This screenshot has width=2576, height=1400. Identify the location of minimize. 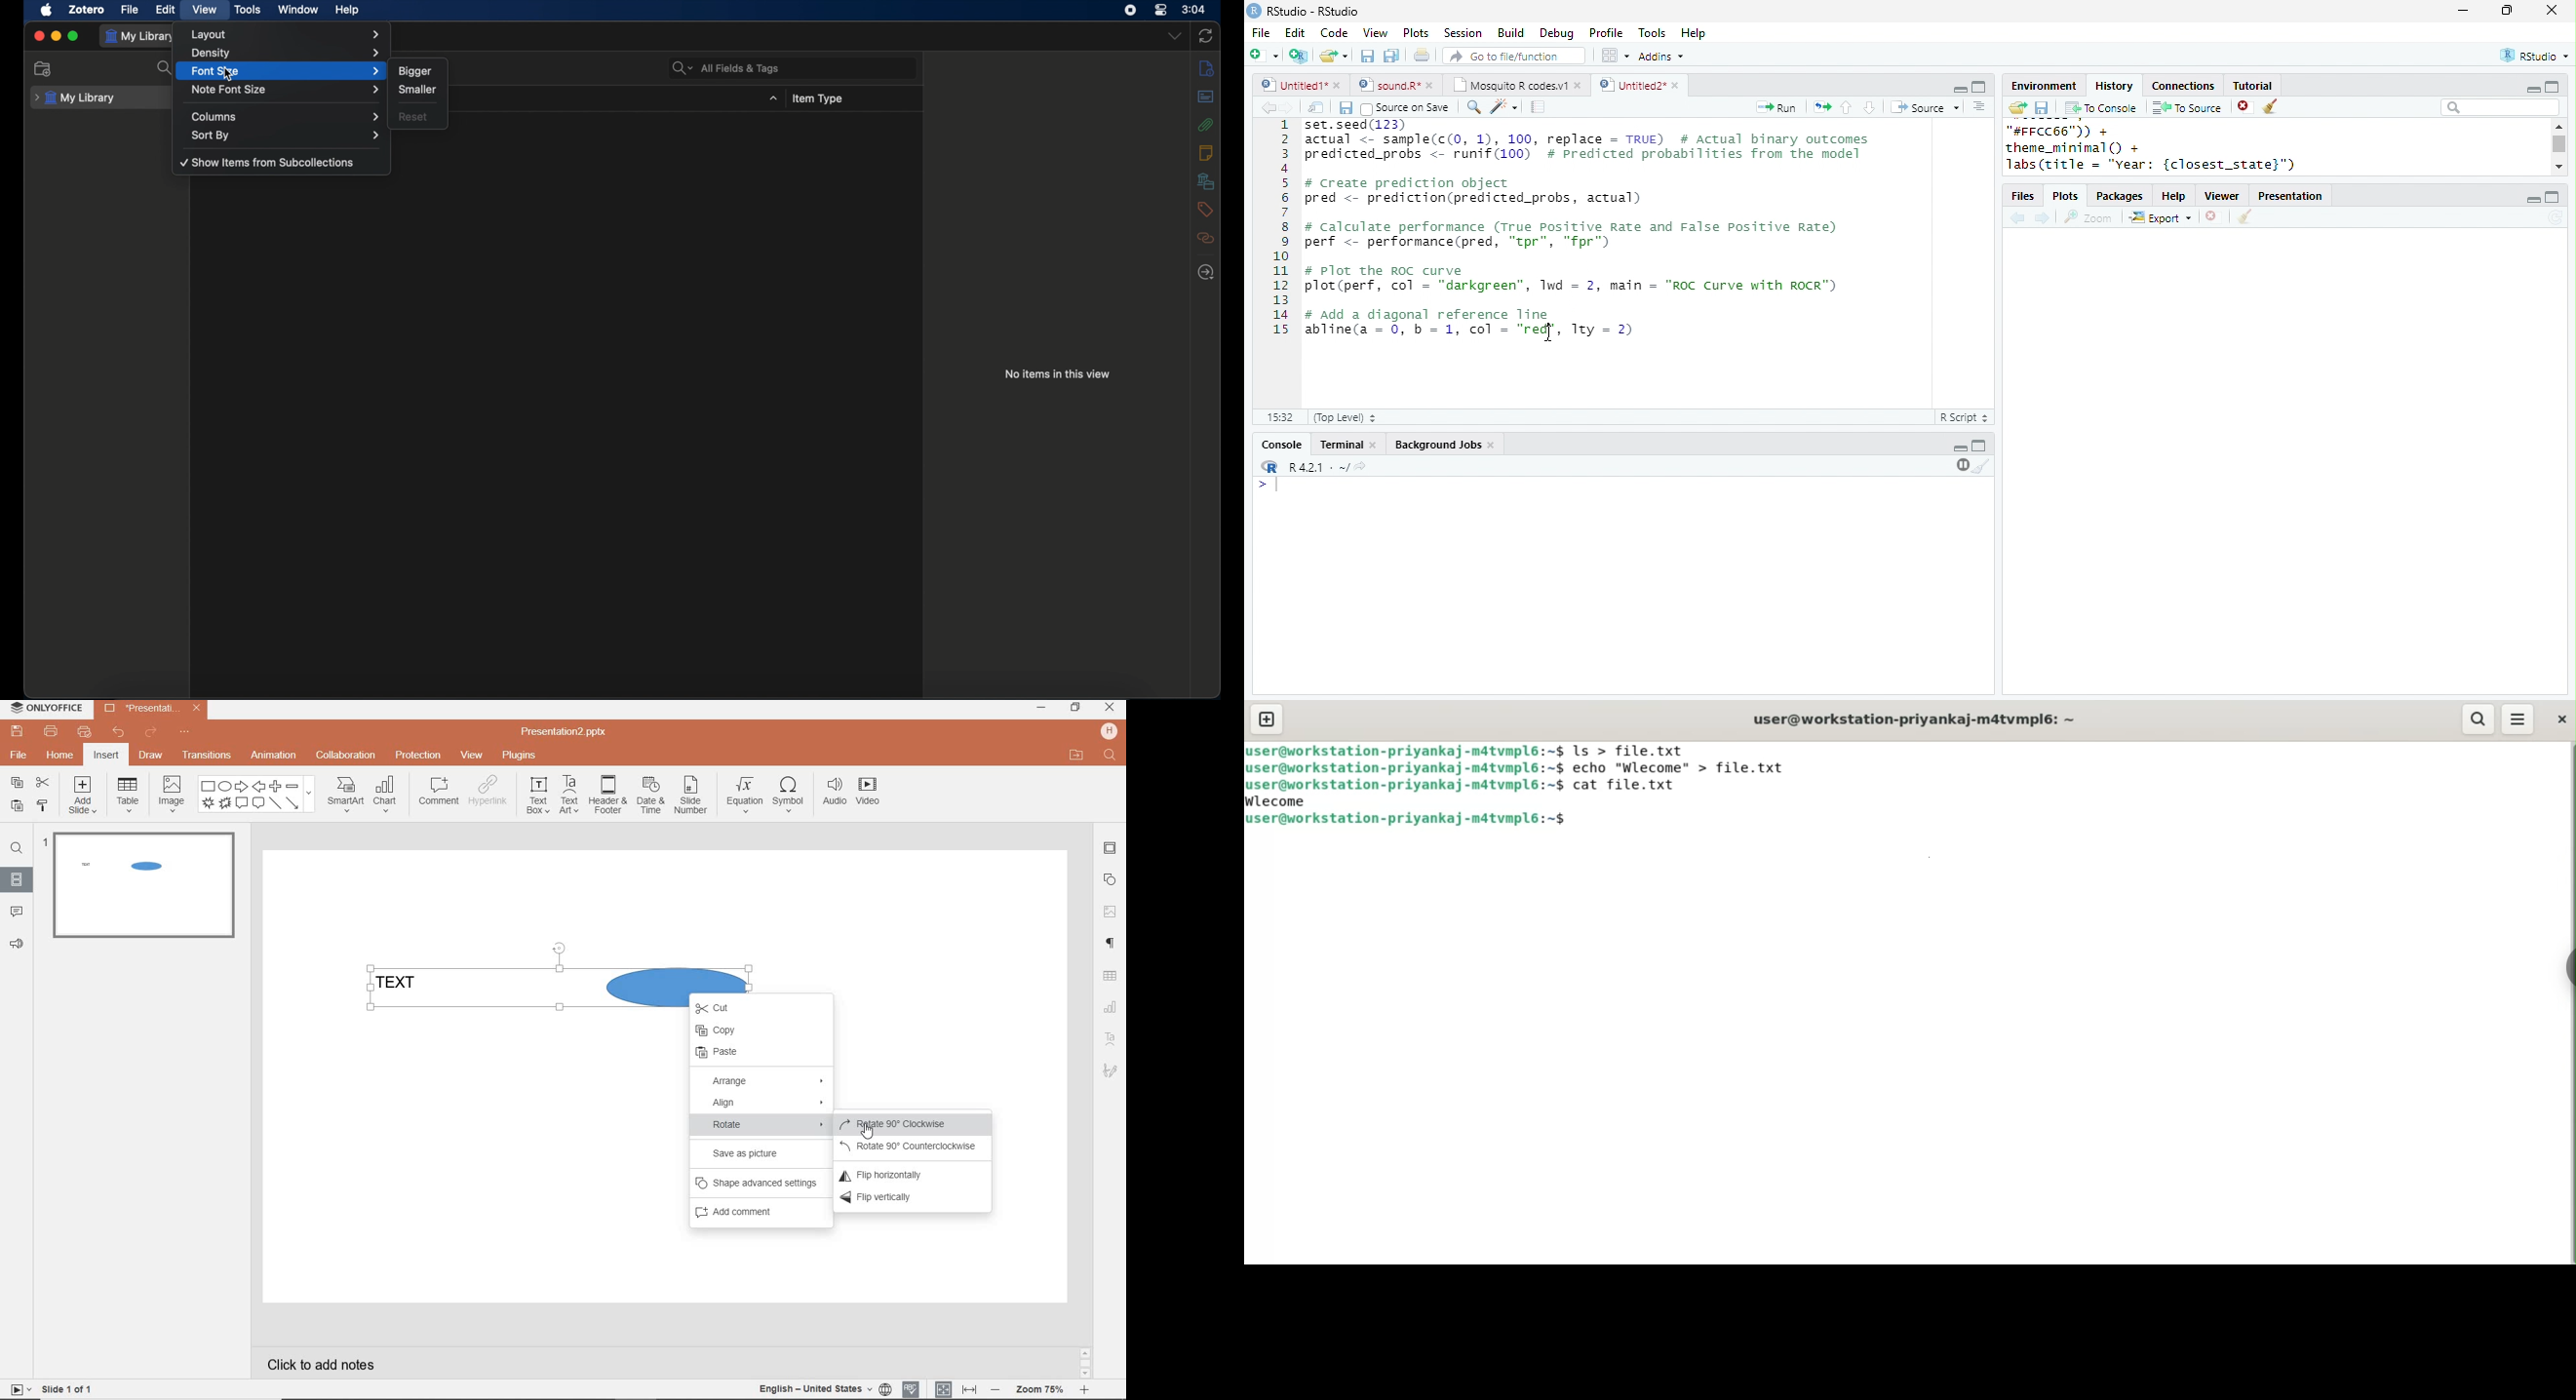
(57, 36).